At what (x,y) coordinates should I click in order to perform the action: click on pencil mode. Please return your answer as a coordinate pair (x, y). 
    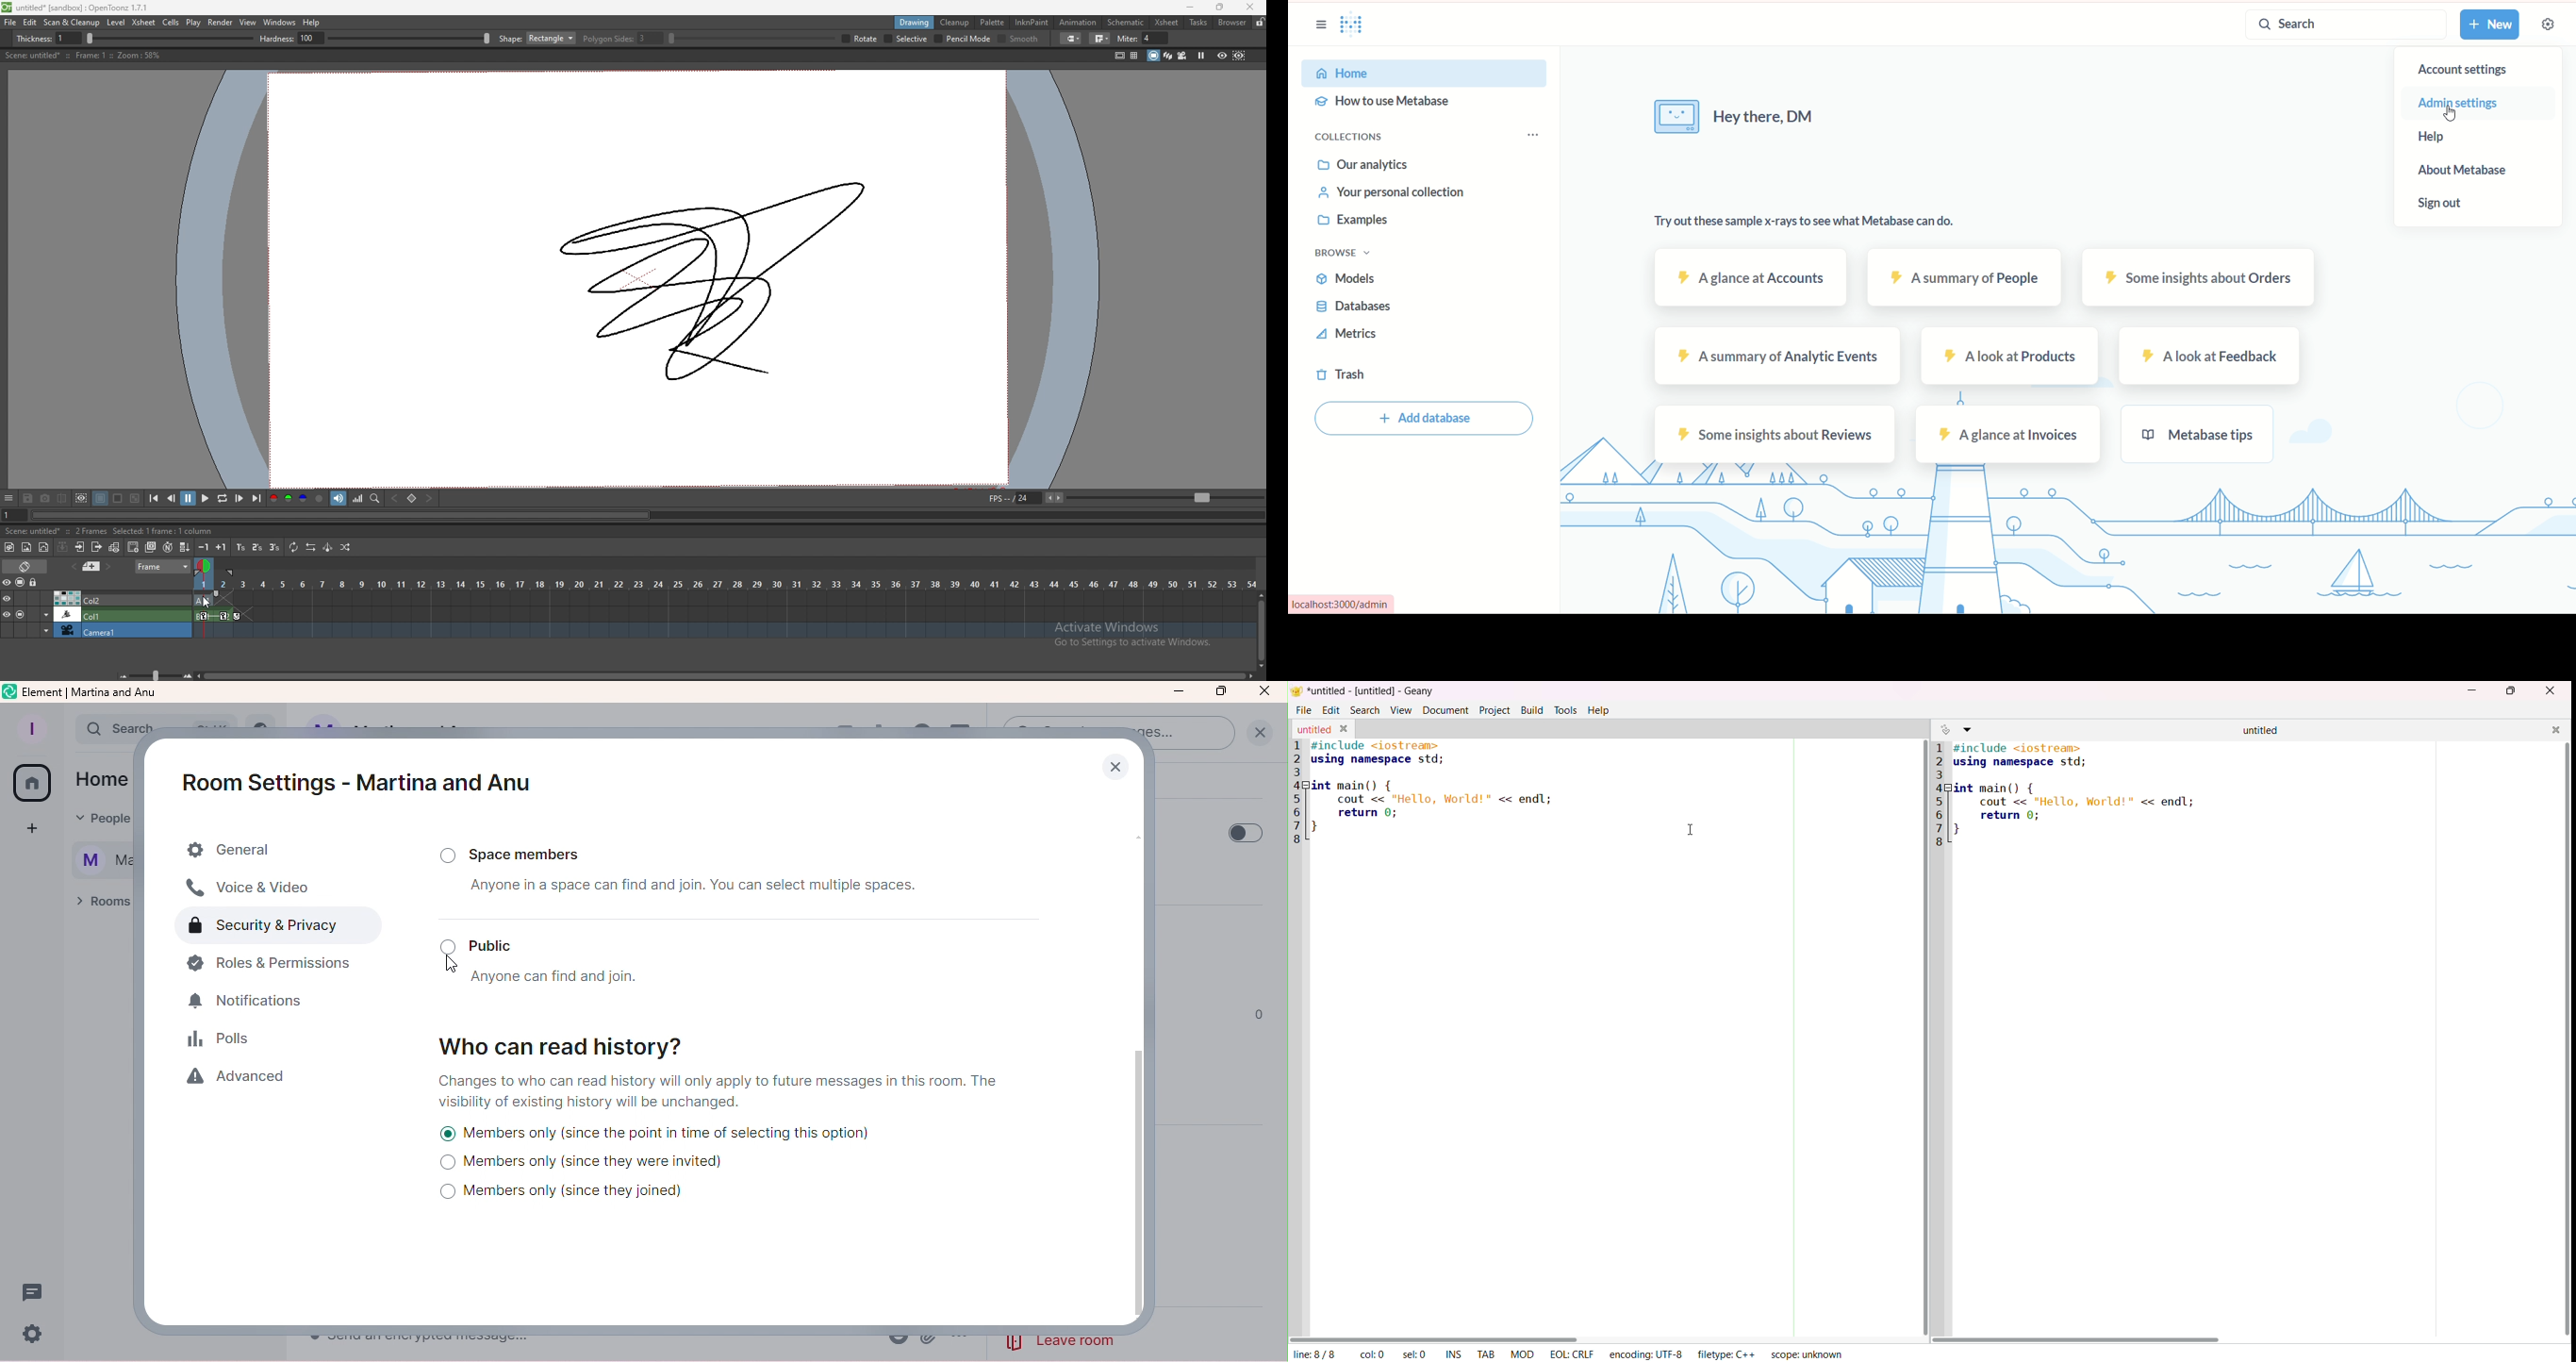
    Looking at the image, I should click on (964, 38).